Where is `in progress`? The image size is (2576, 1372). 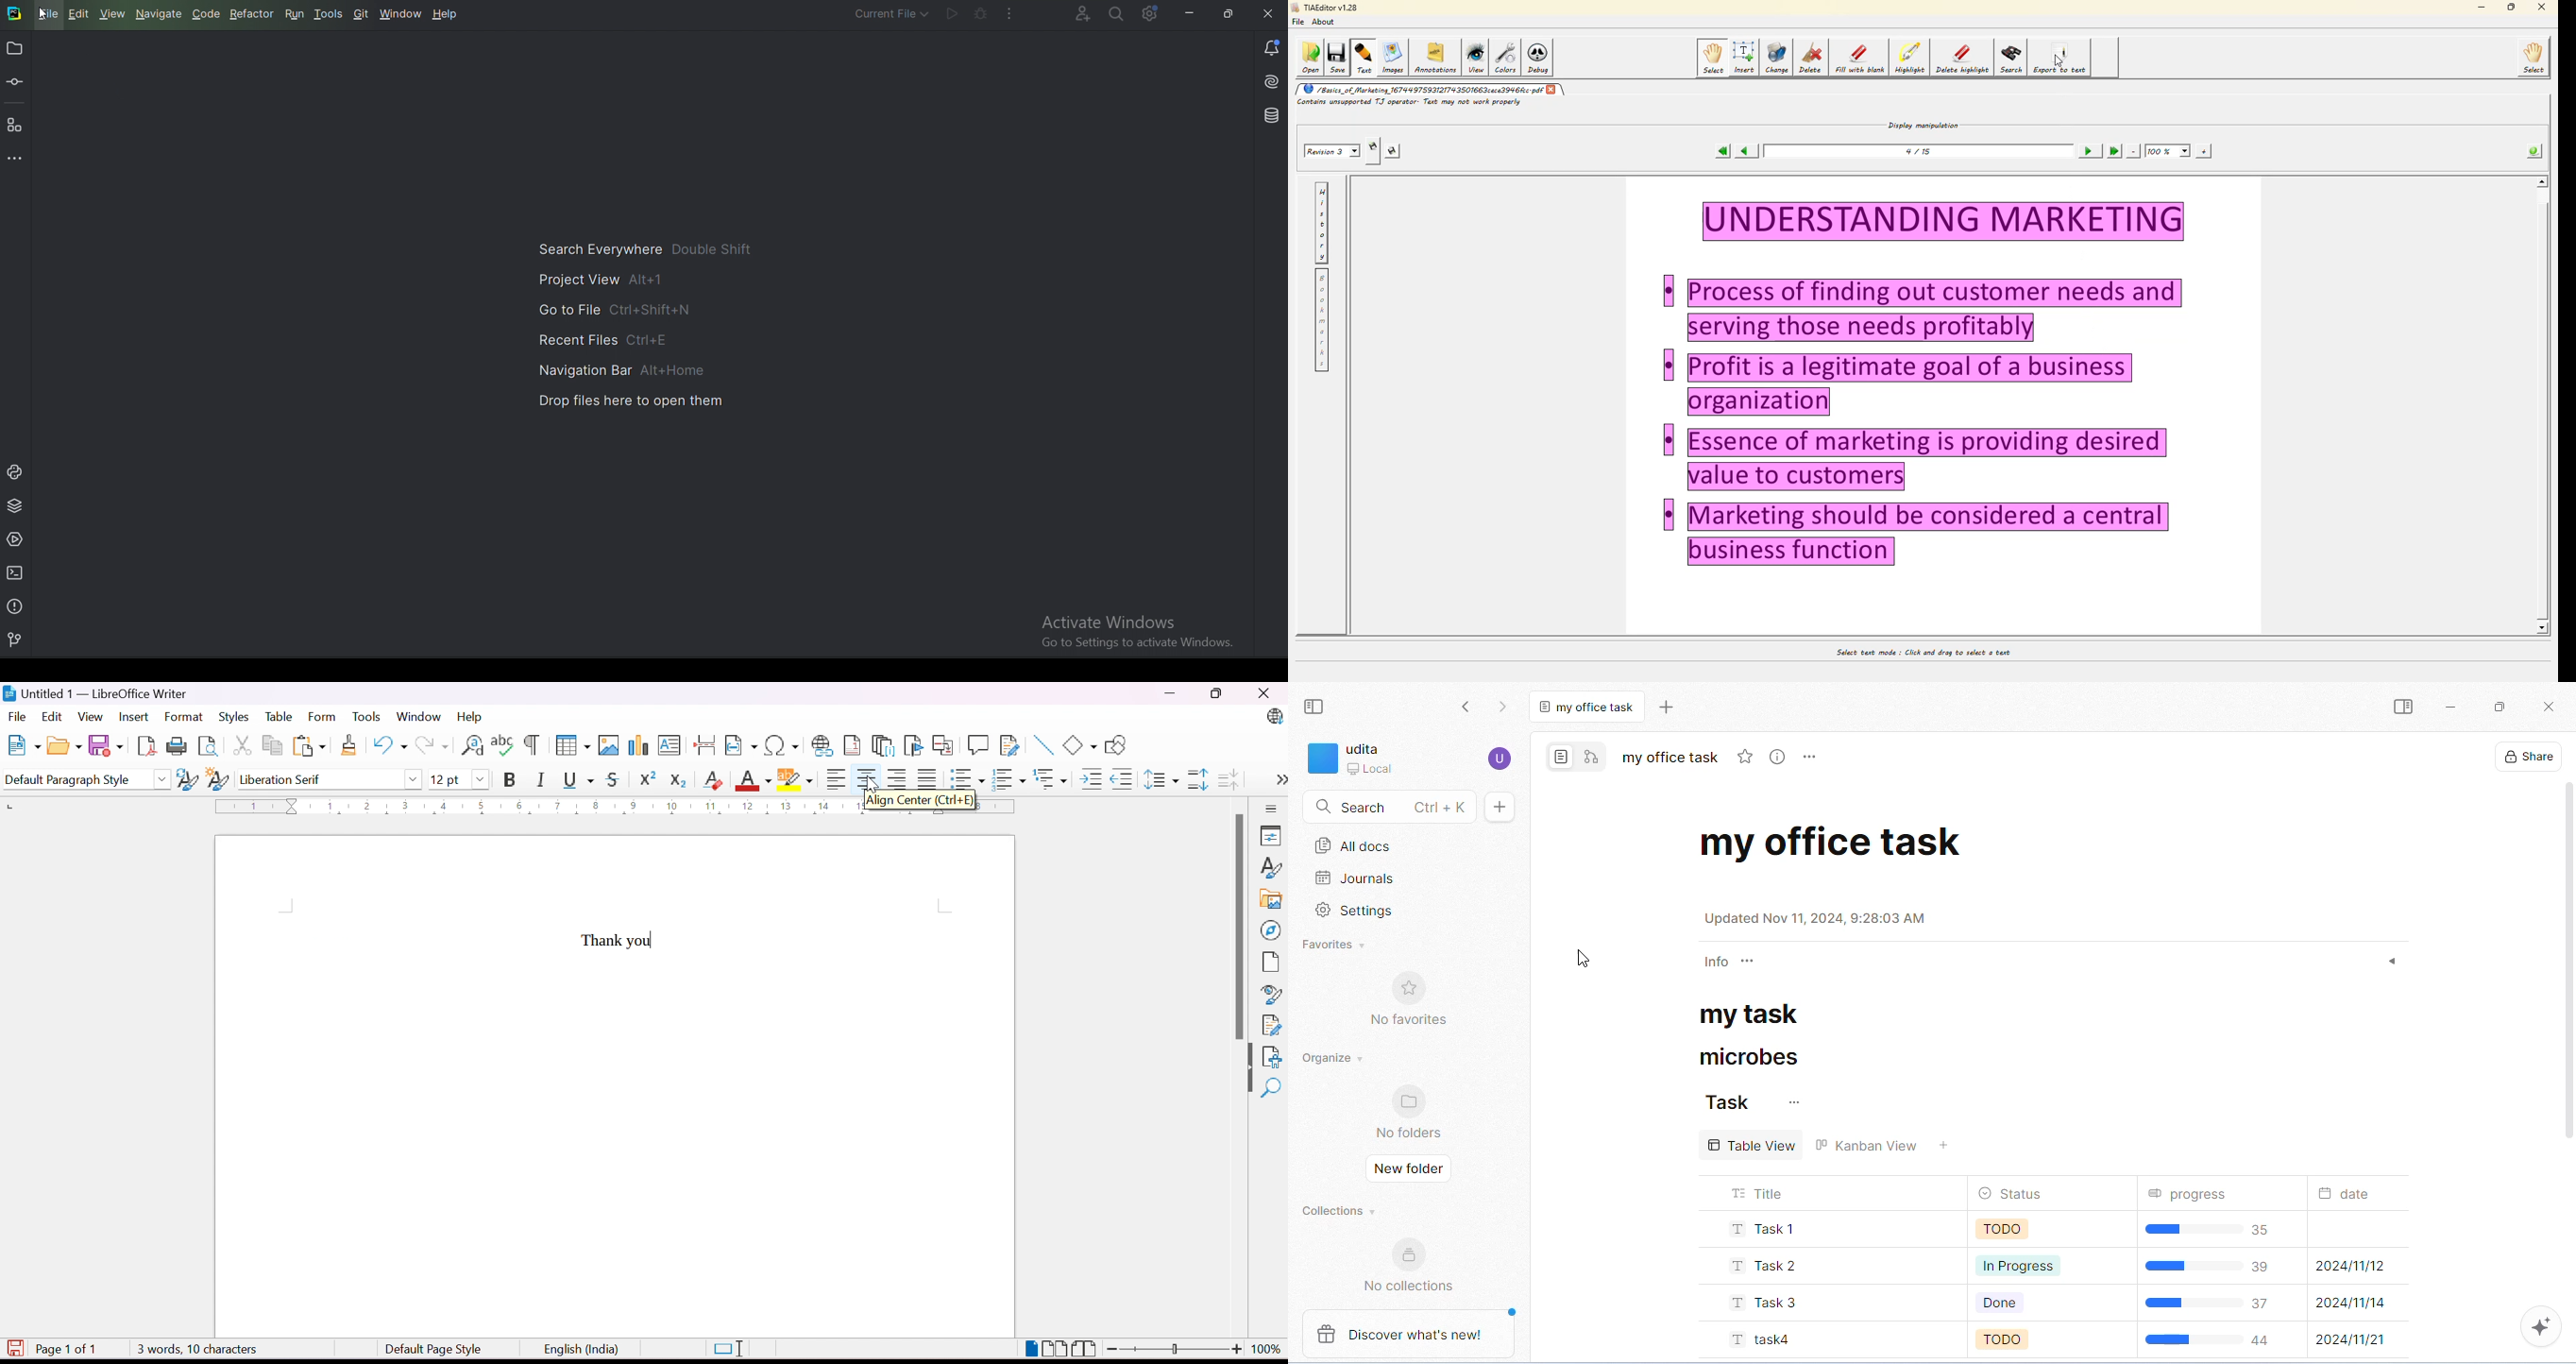
in progress is located at coordinates (2022, 1265).